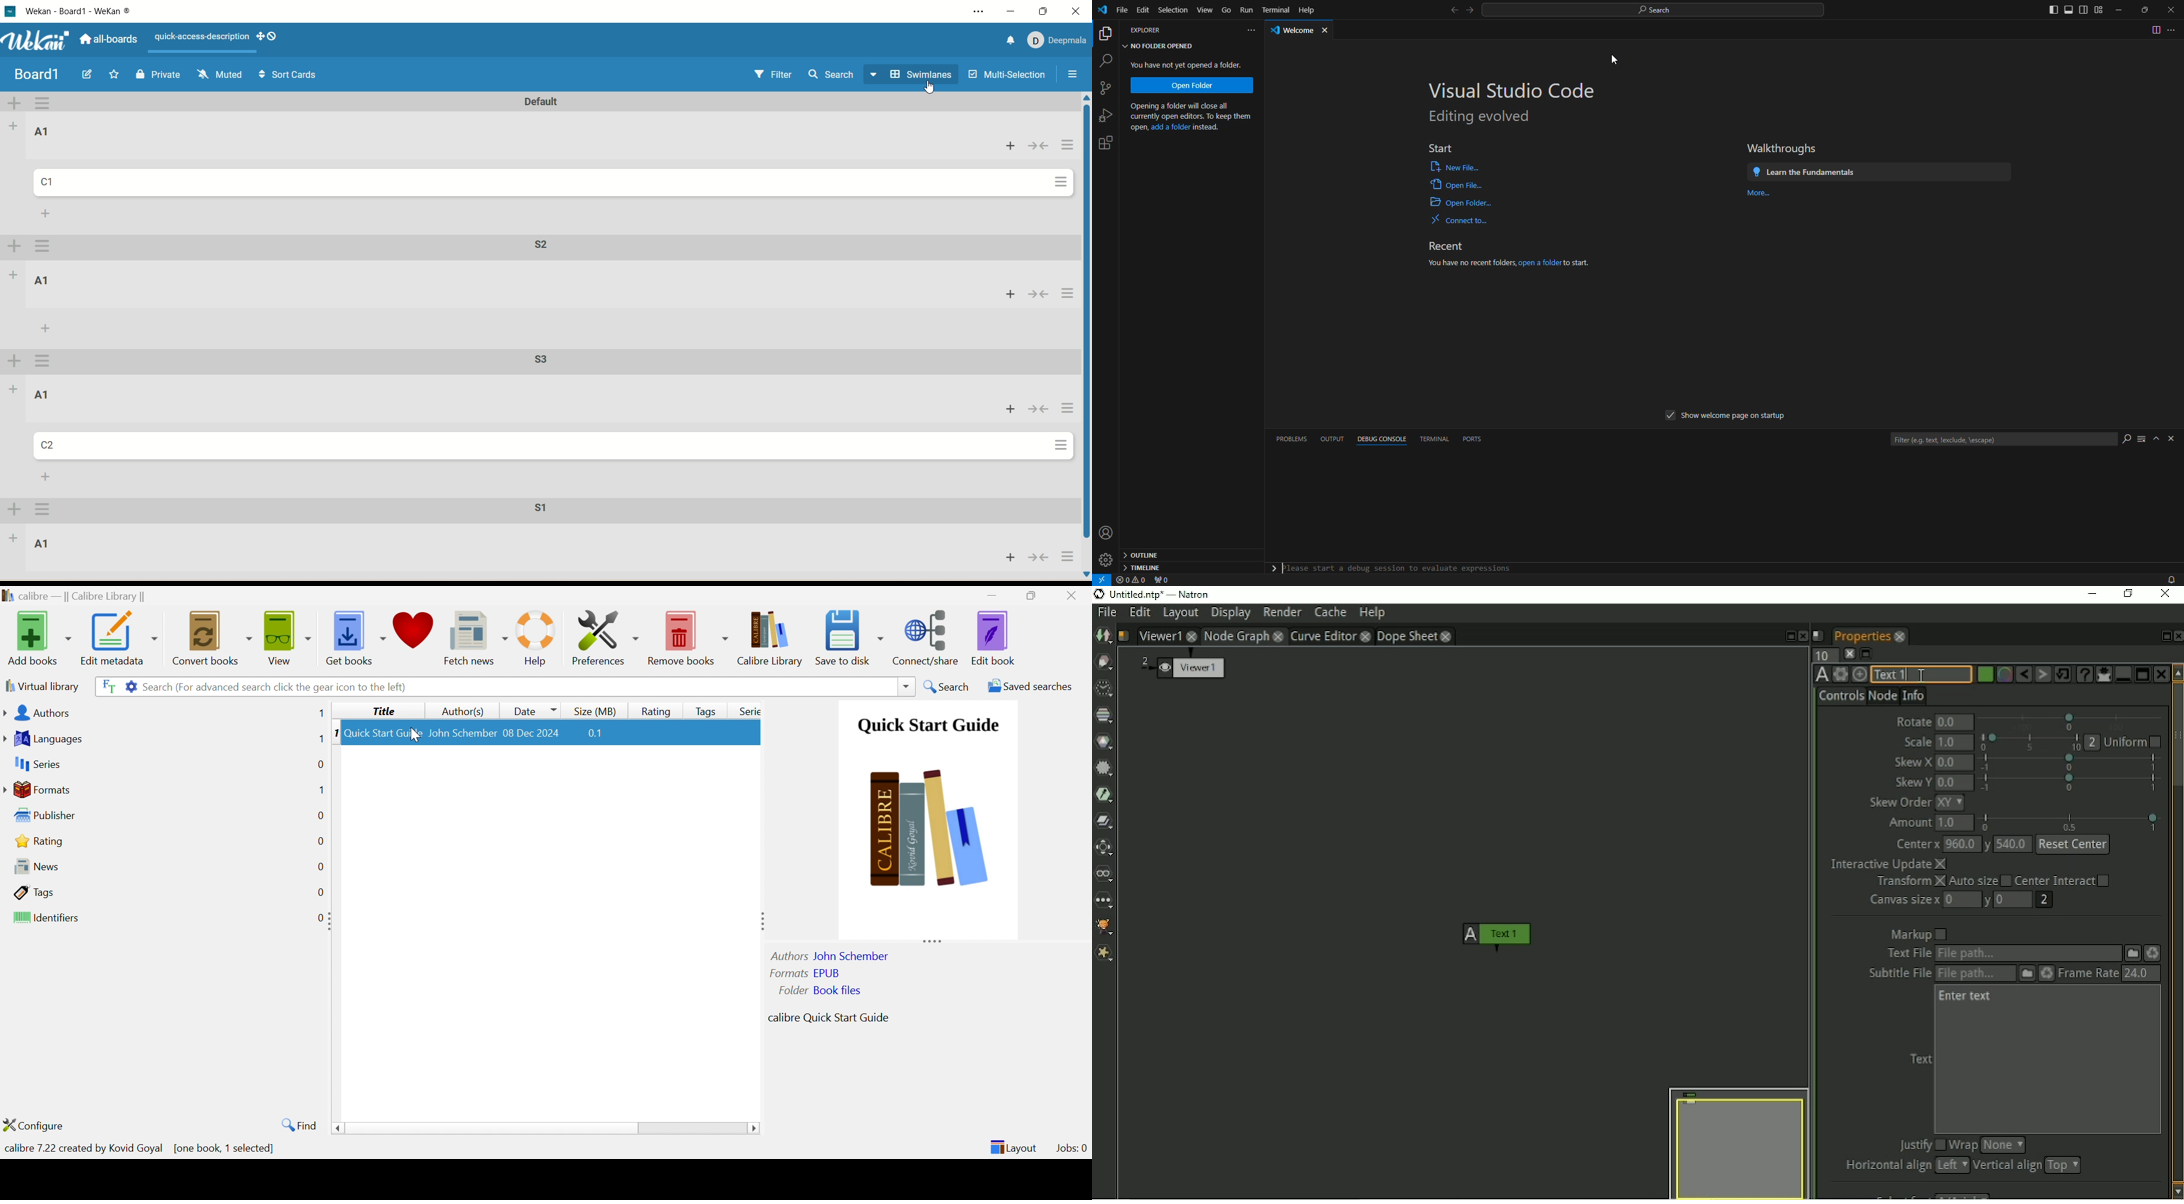  I want to click on swinlane title, so click(545, 362).